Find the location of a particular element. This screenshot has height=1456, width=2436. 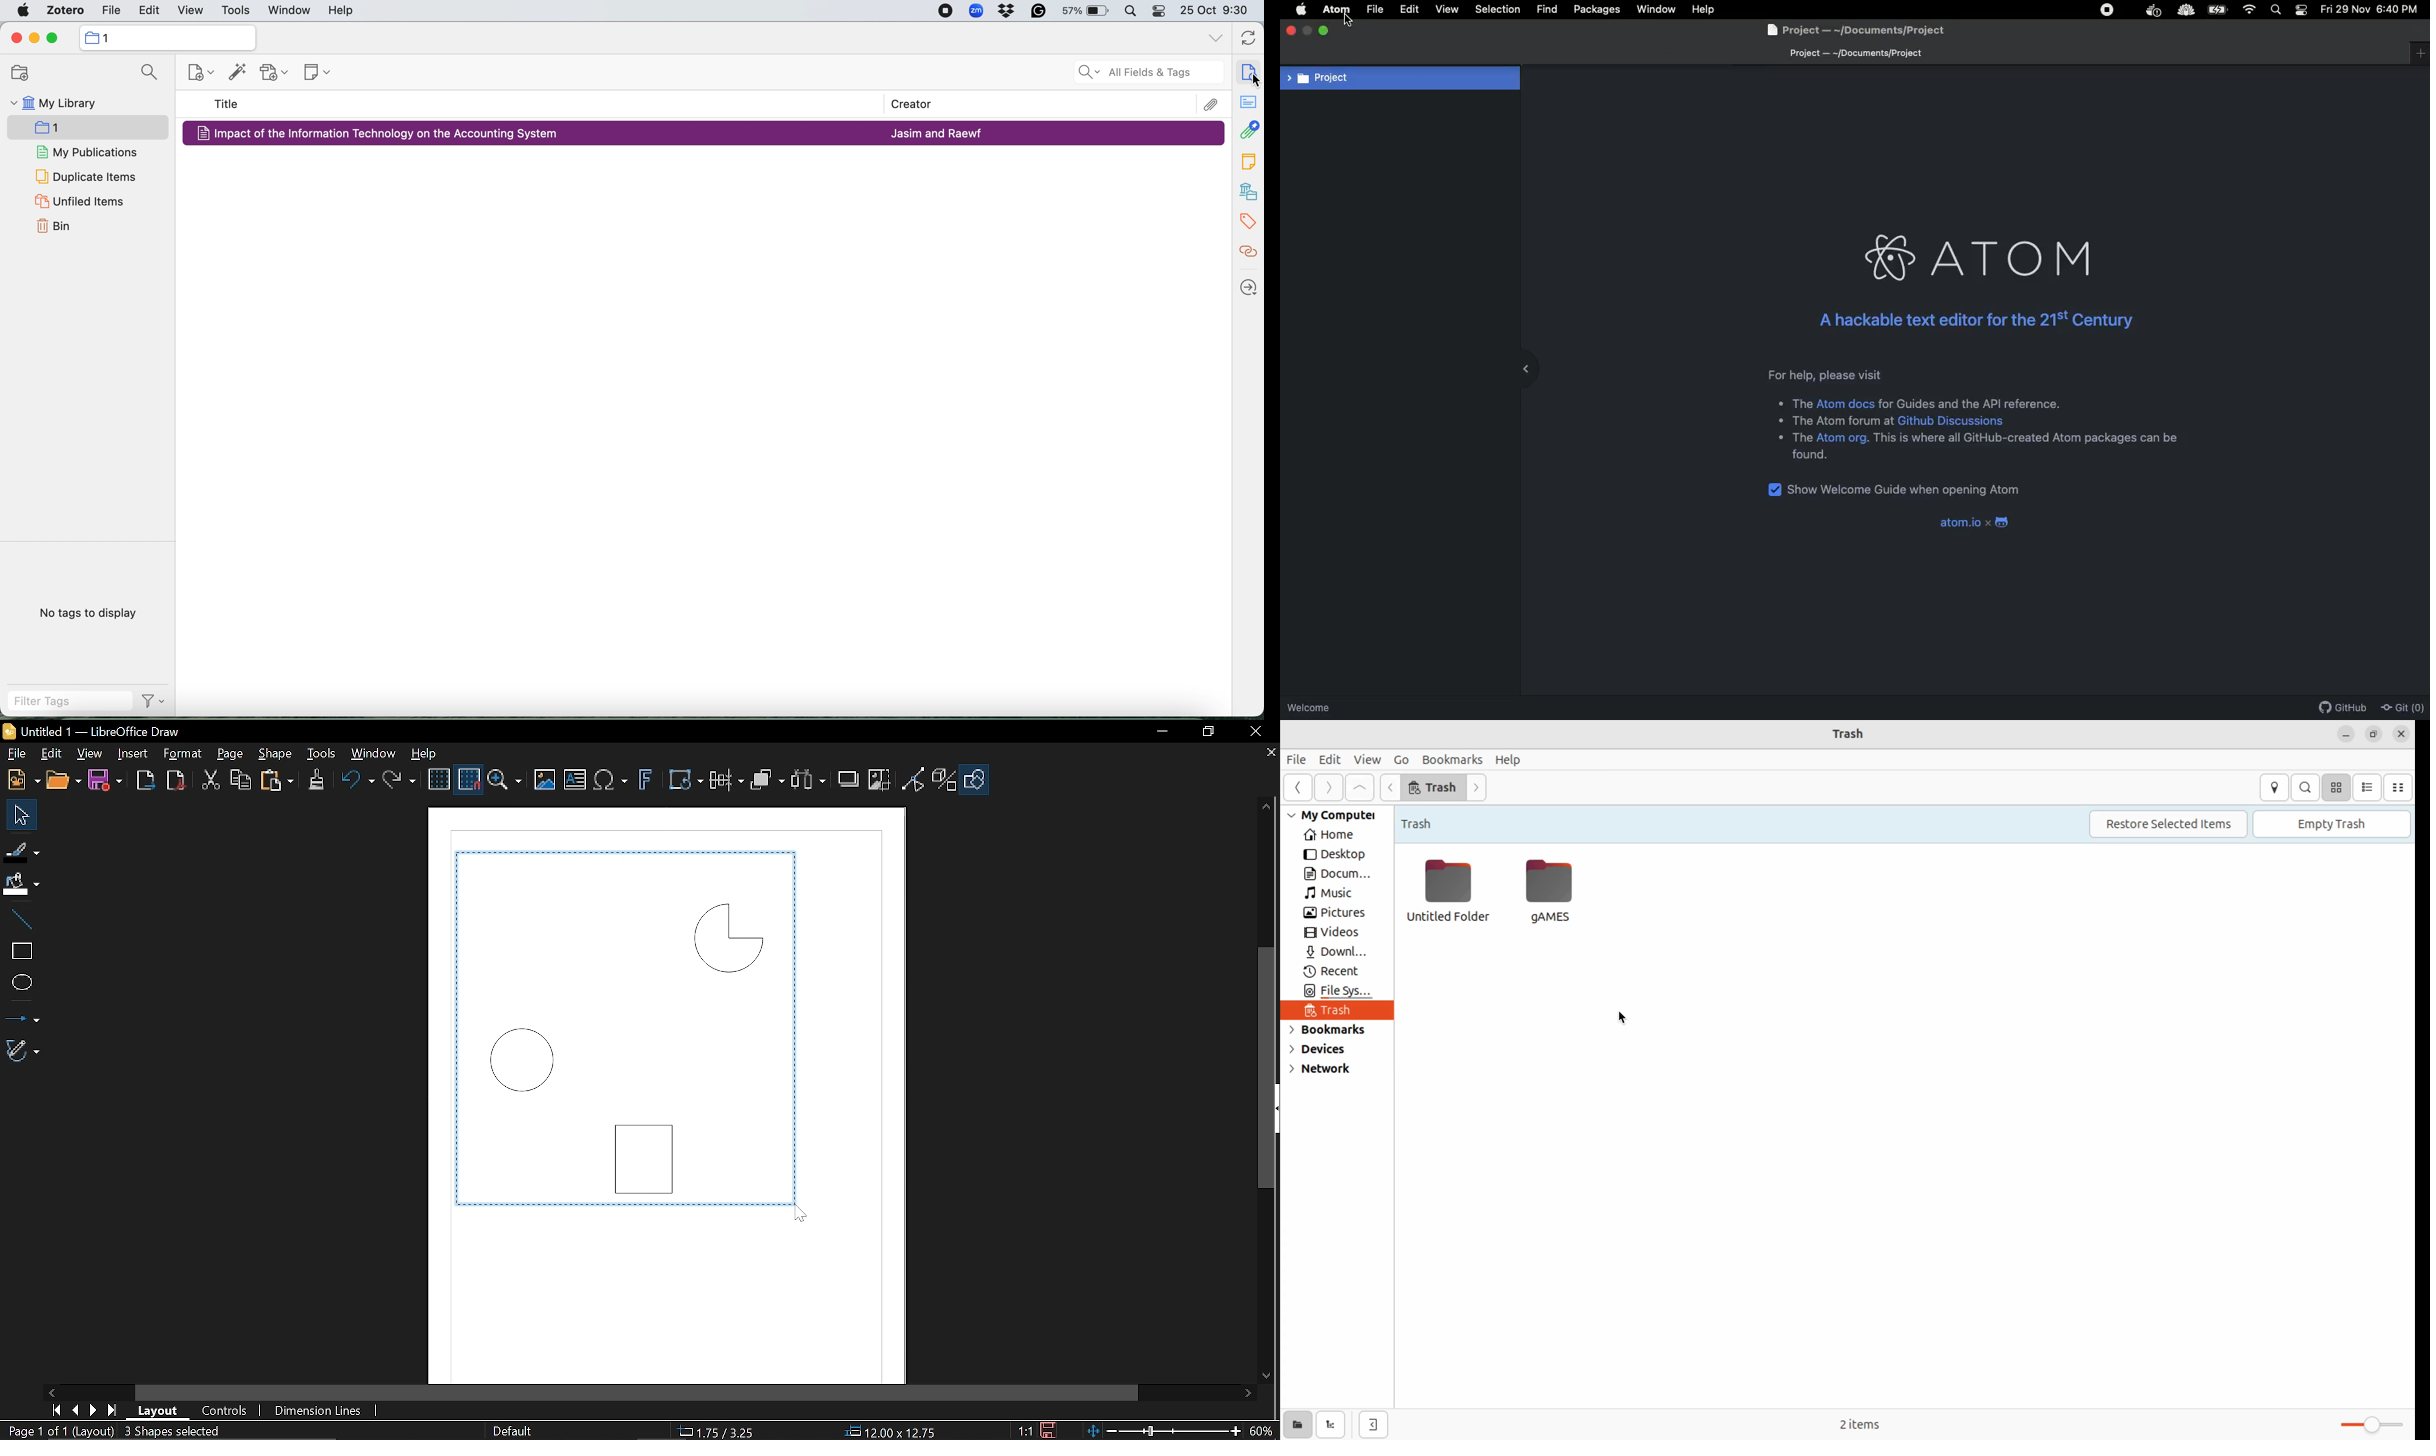

show places is located at coordinates (1295, 1425).